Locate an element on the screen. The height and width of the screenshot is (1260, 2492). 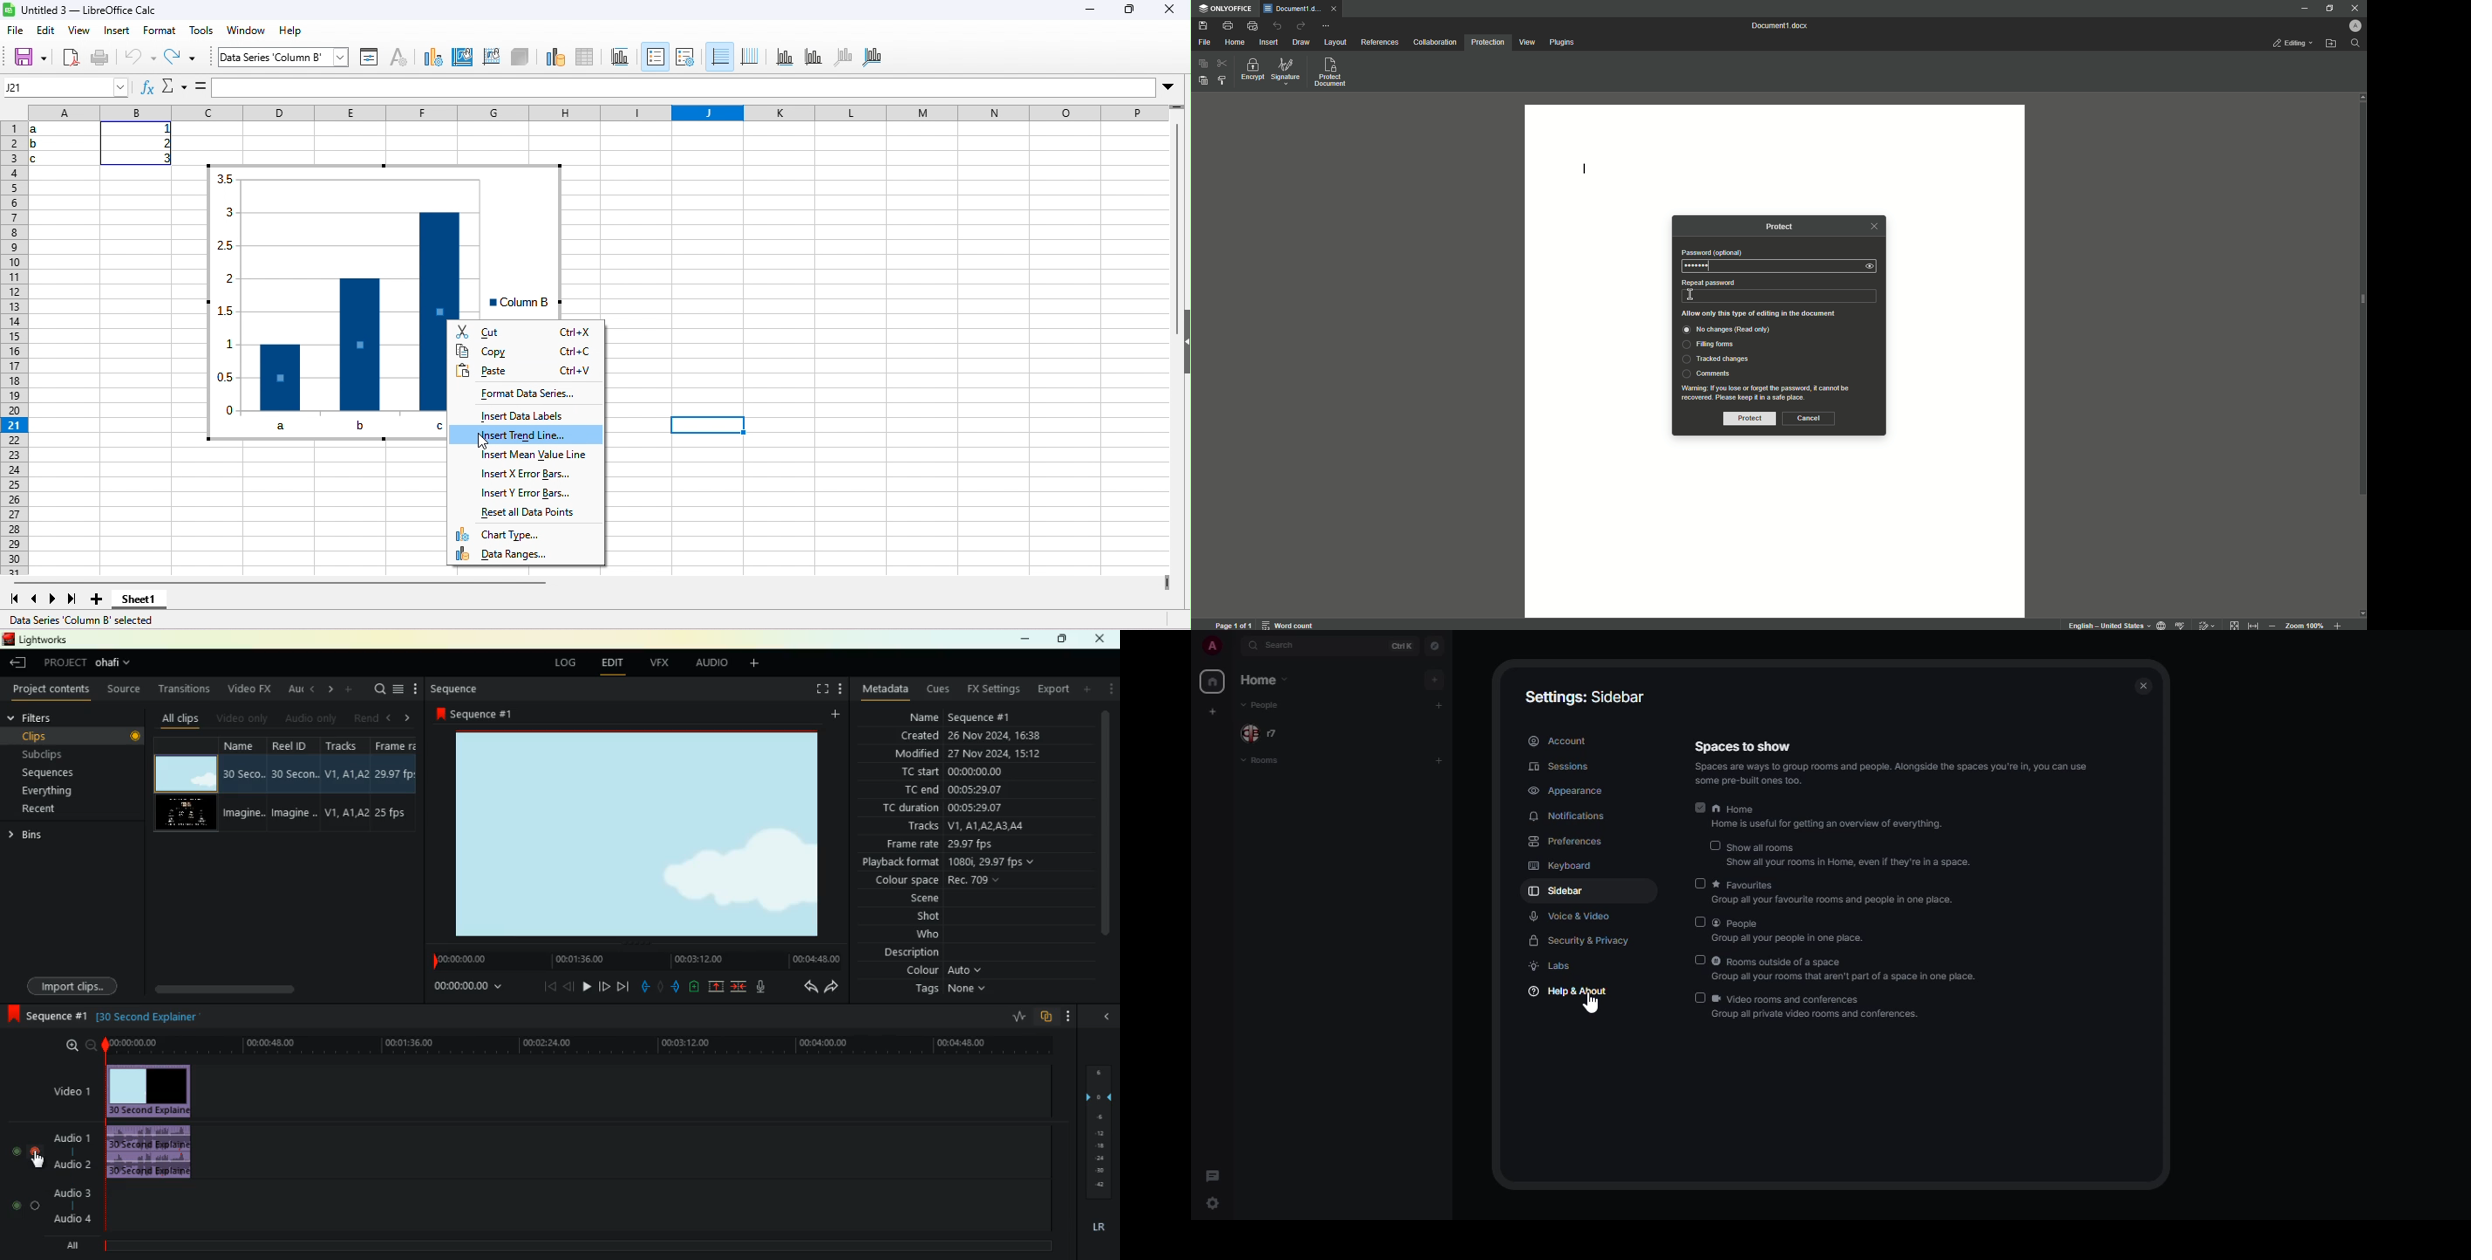
last sheet is located at coordinates (76, 601).